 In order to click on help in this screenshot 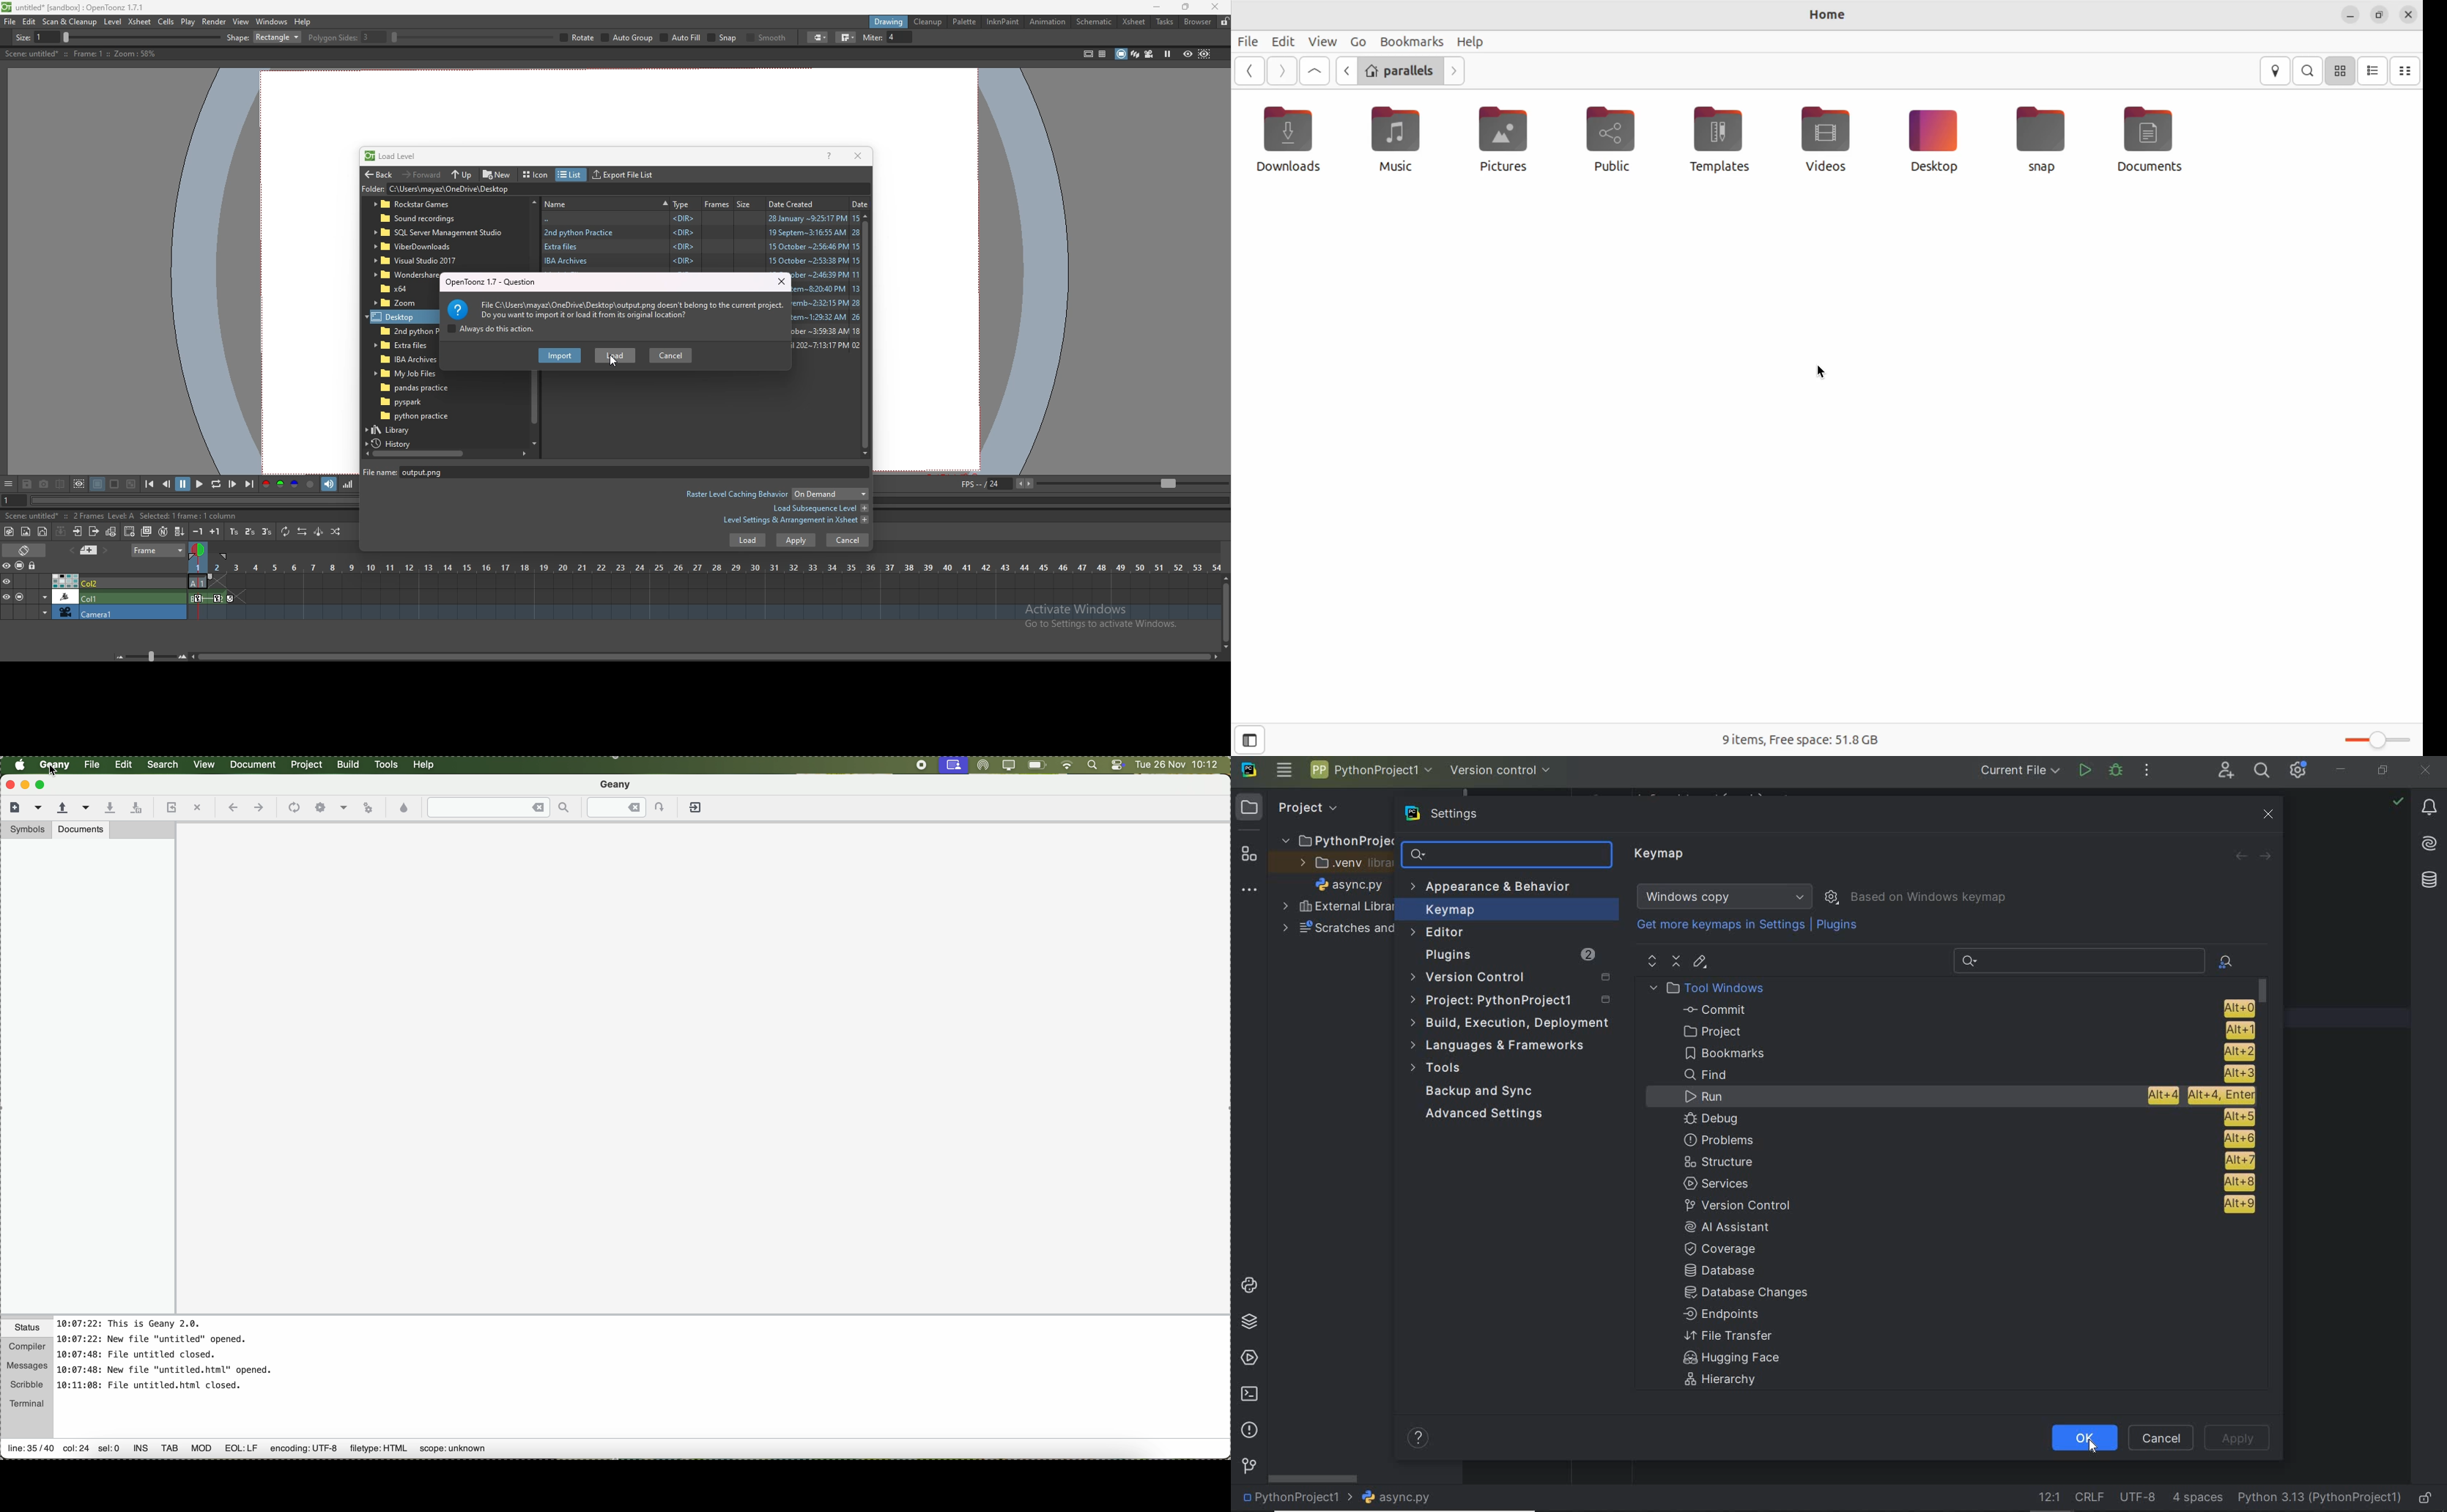, I will do `click(303, 22)`.